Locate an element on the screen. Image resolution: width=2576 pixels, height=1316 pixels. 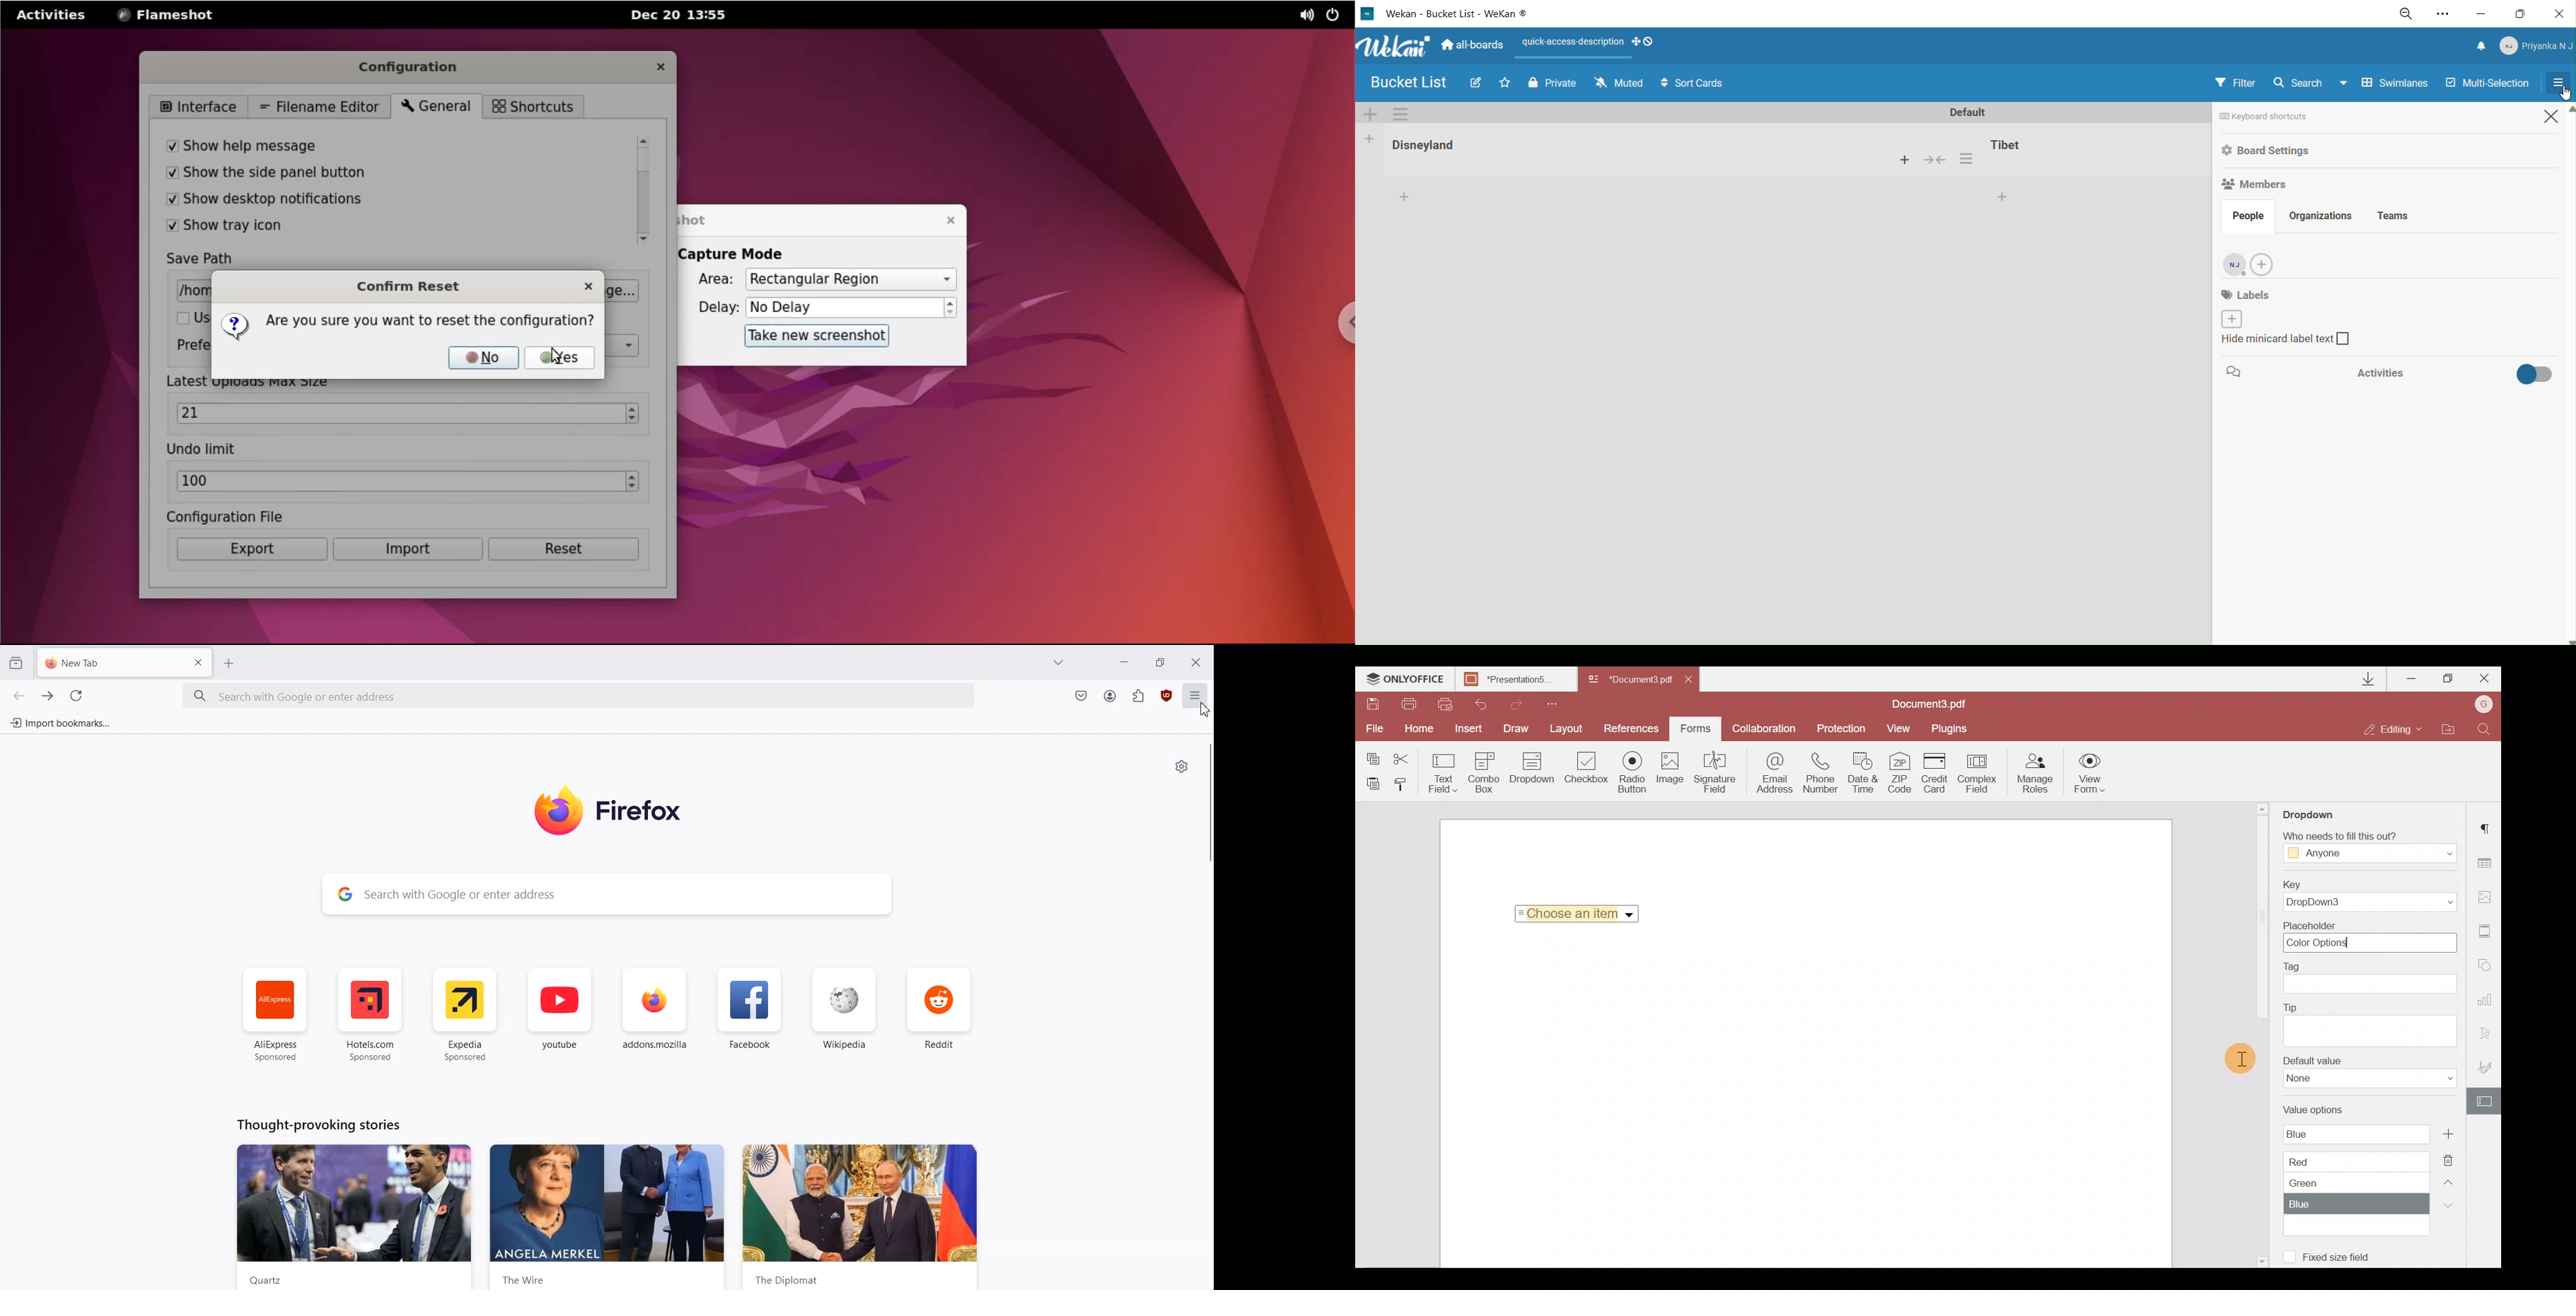
Downloads is located at coordinates (2371, 679).